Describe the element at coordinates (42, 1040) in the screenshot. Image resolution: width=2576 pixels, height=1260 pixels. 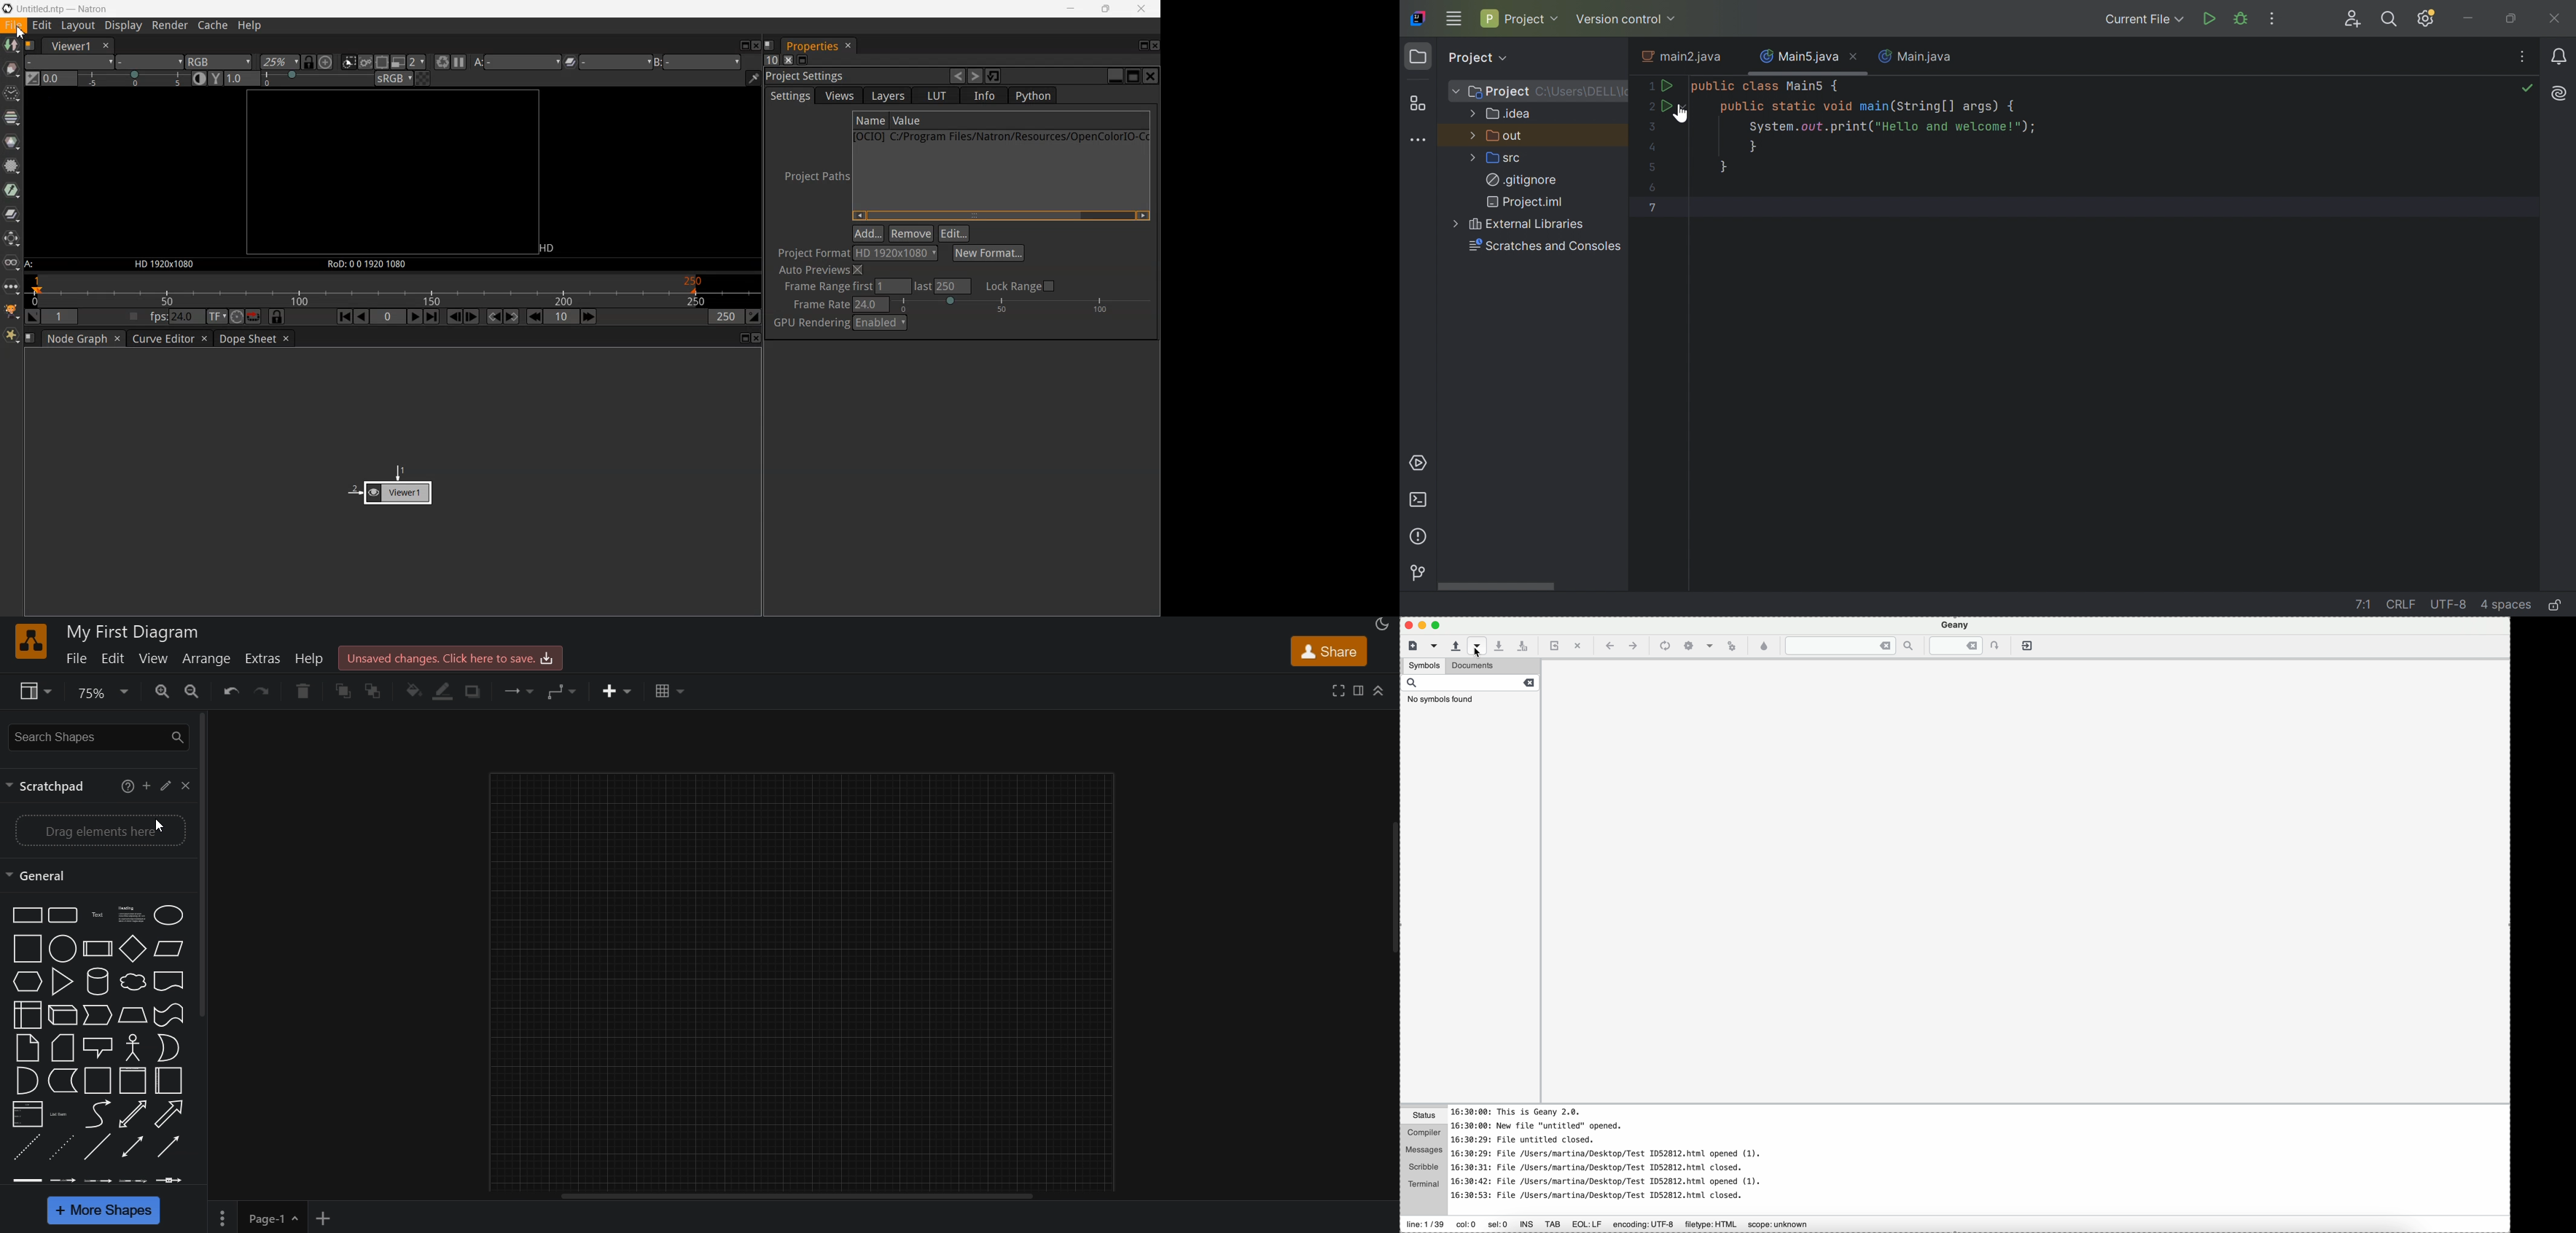
I see `shapes` at that location.